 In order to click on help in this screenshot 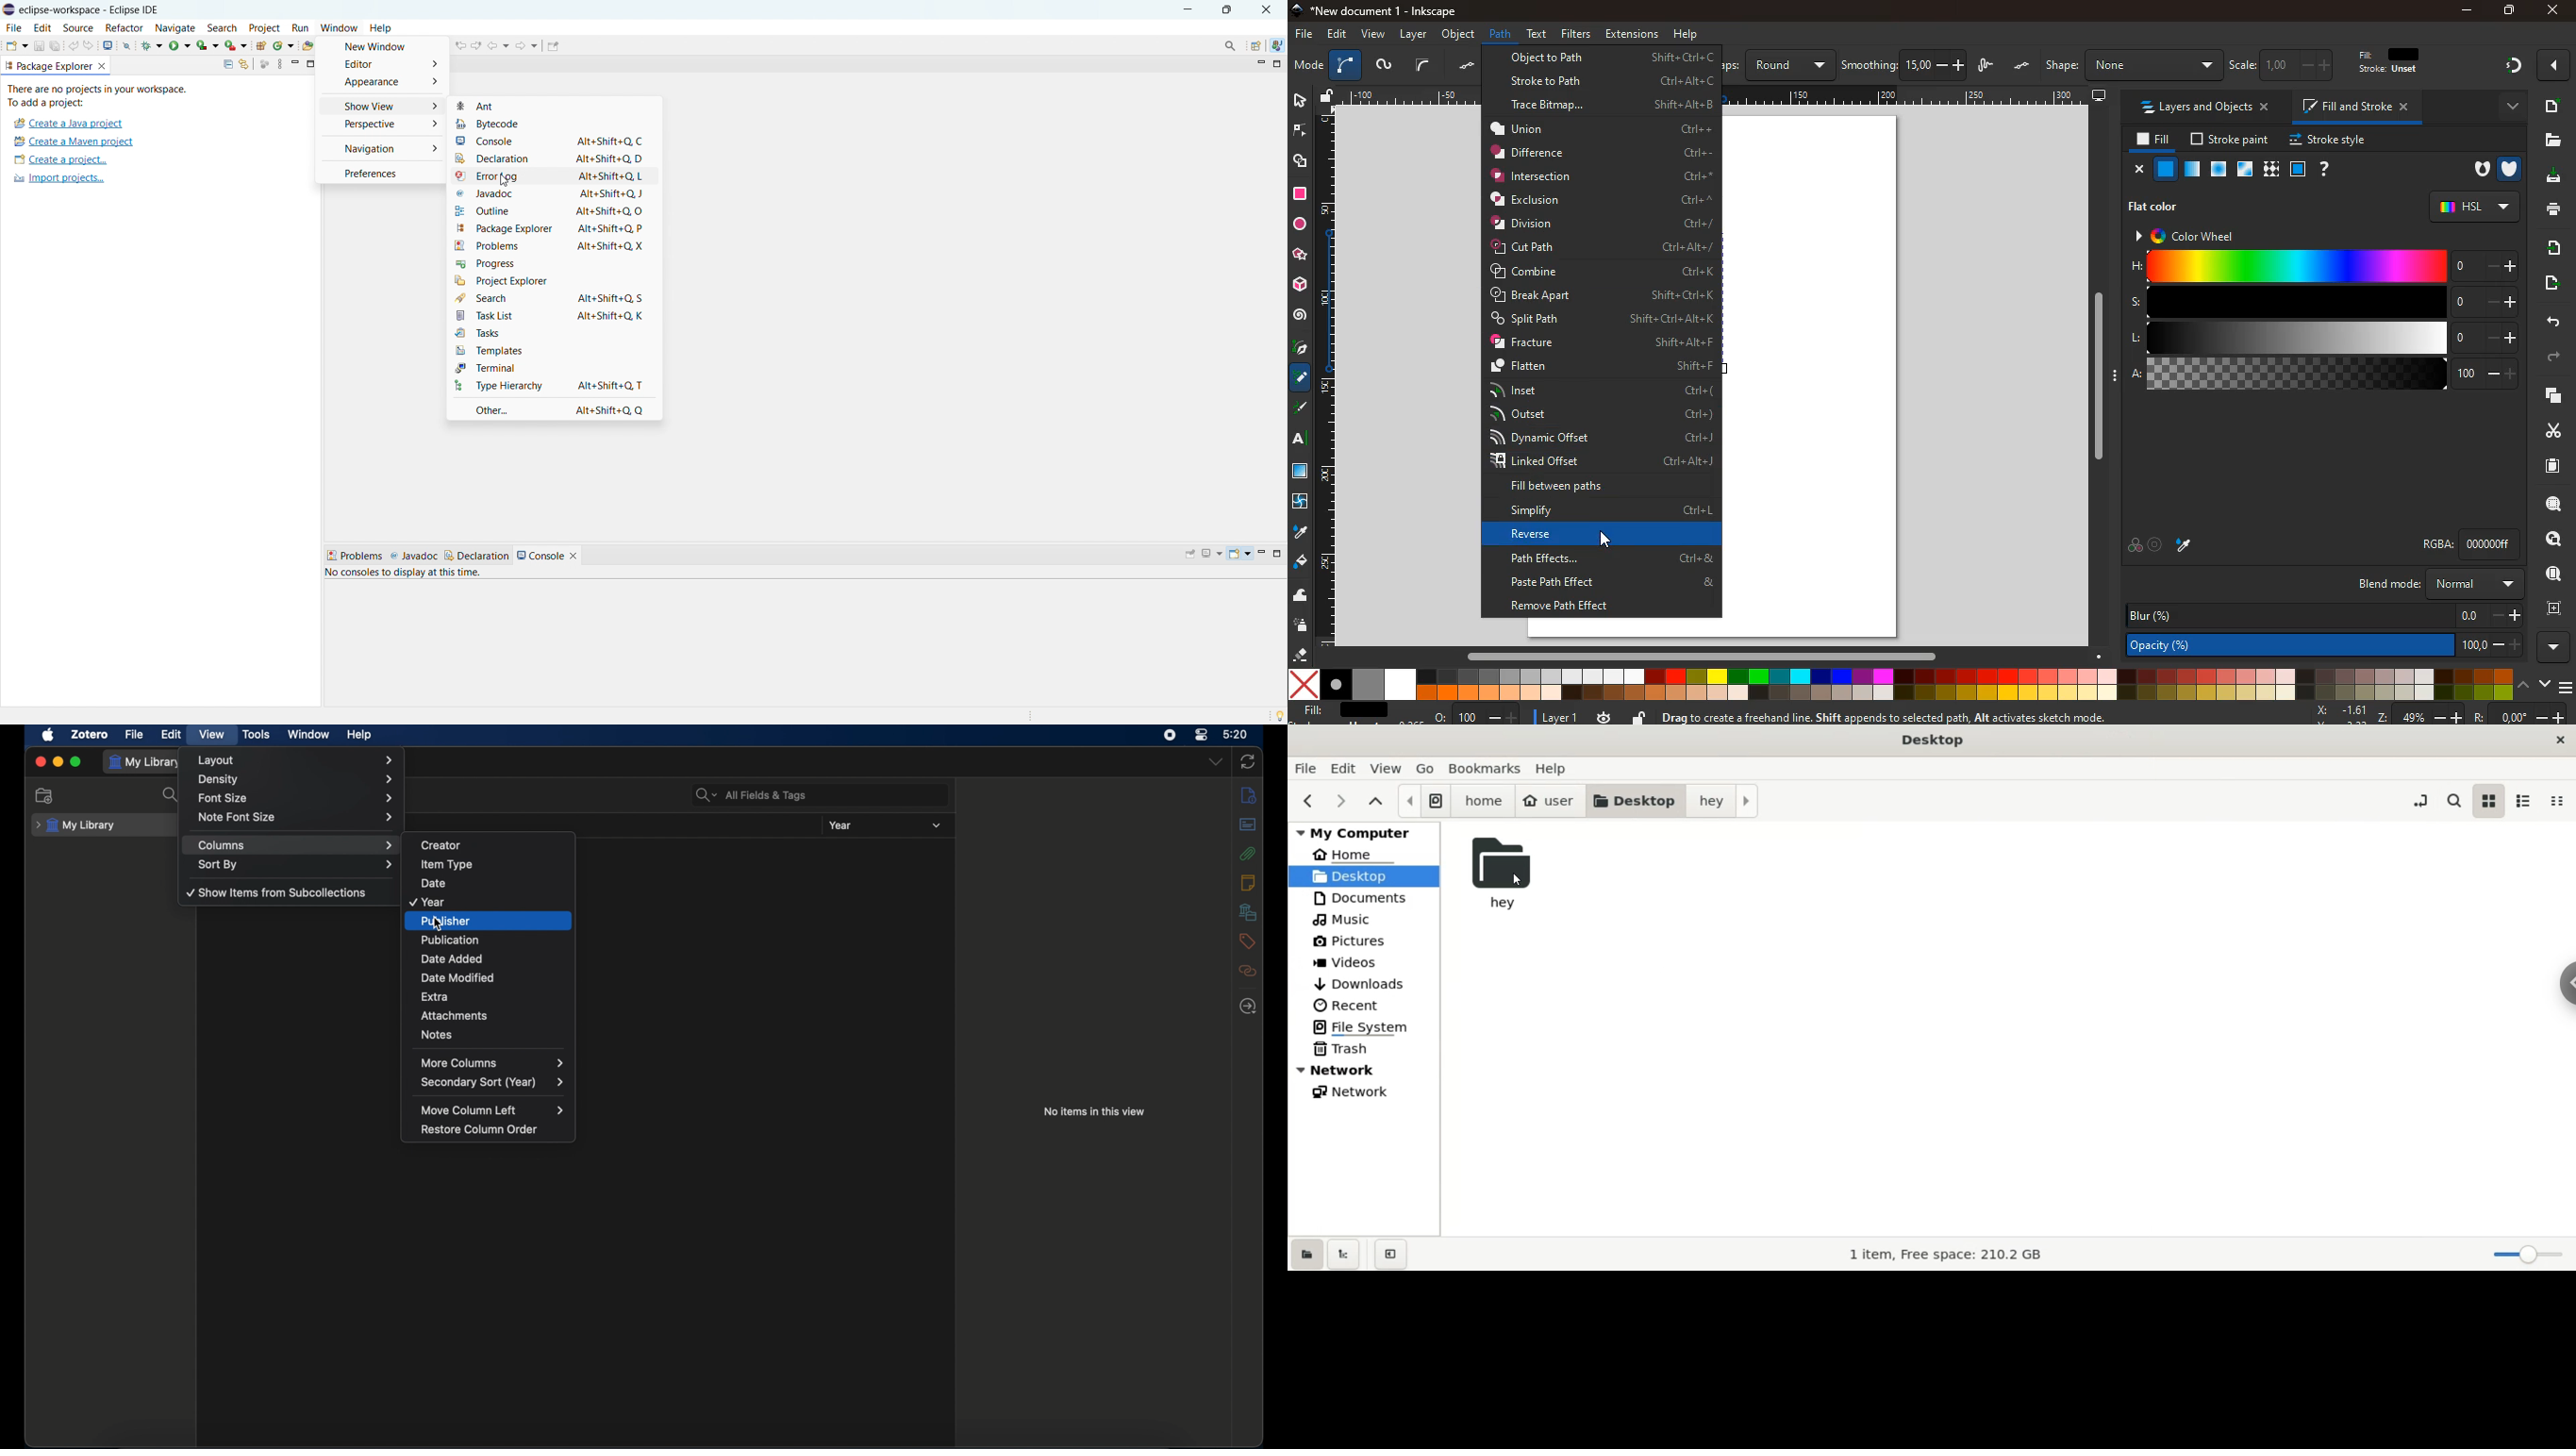, I will do `click(1557, 768)`.